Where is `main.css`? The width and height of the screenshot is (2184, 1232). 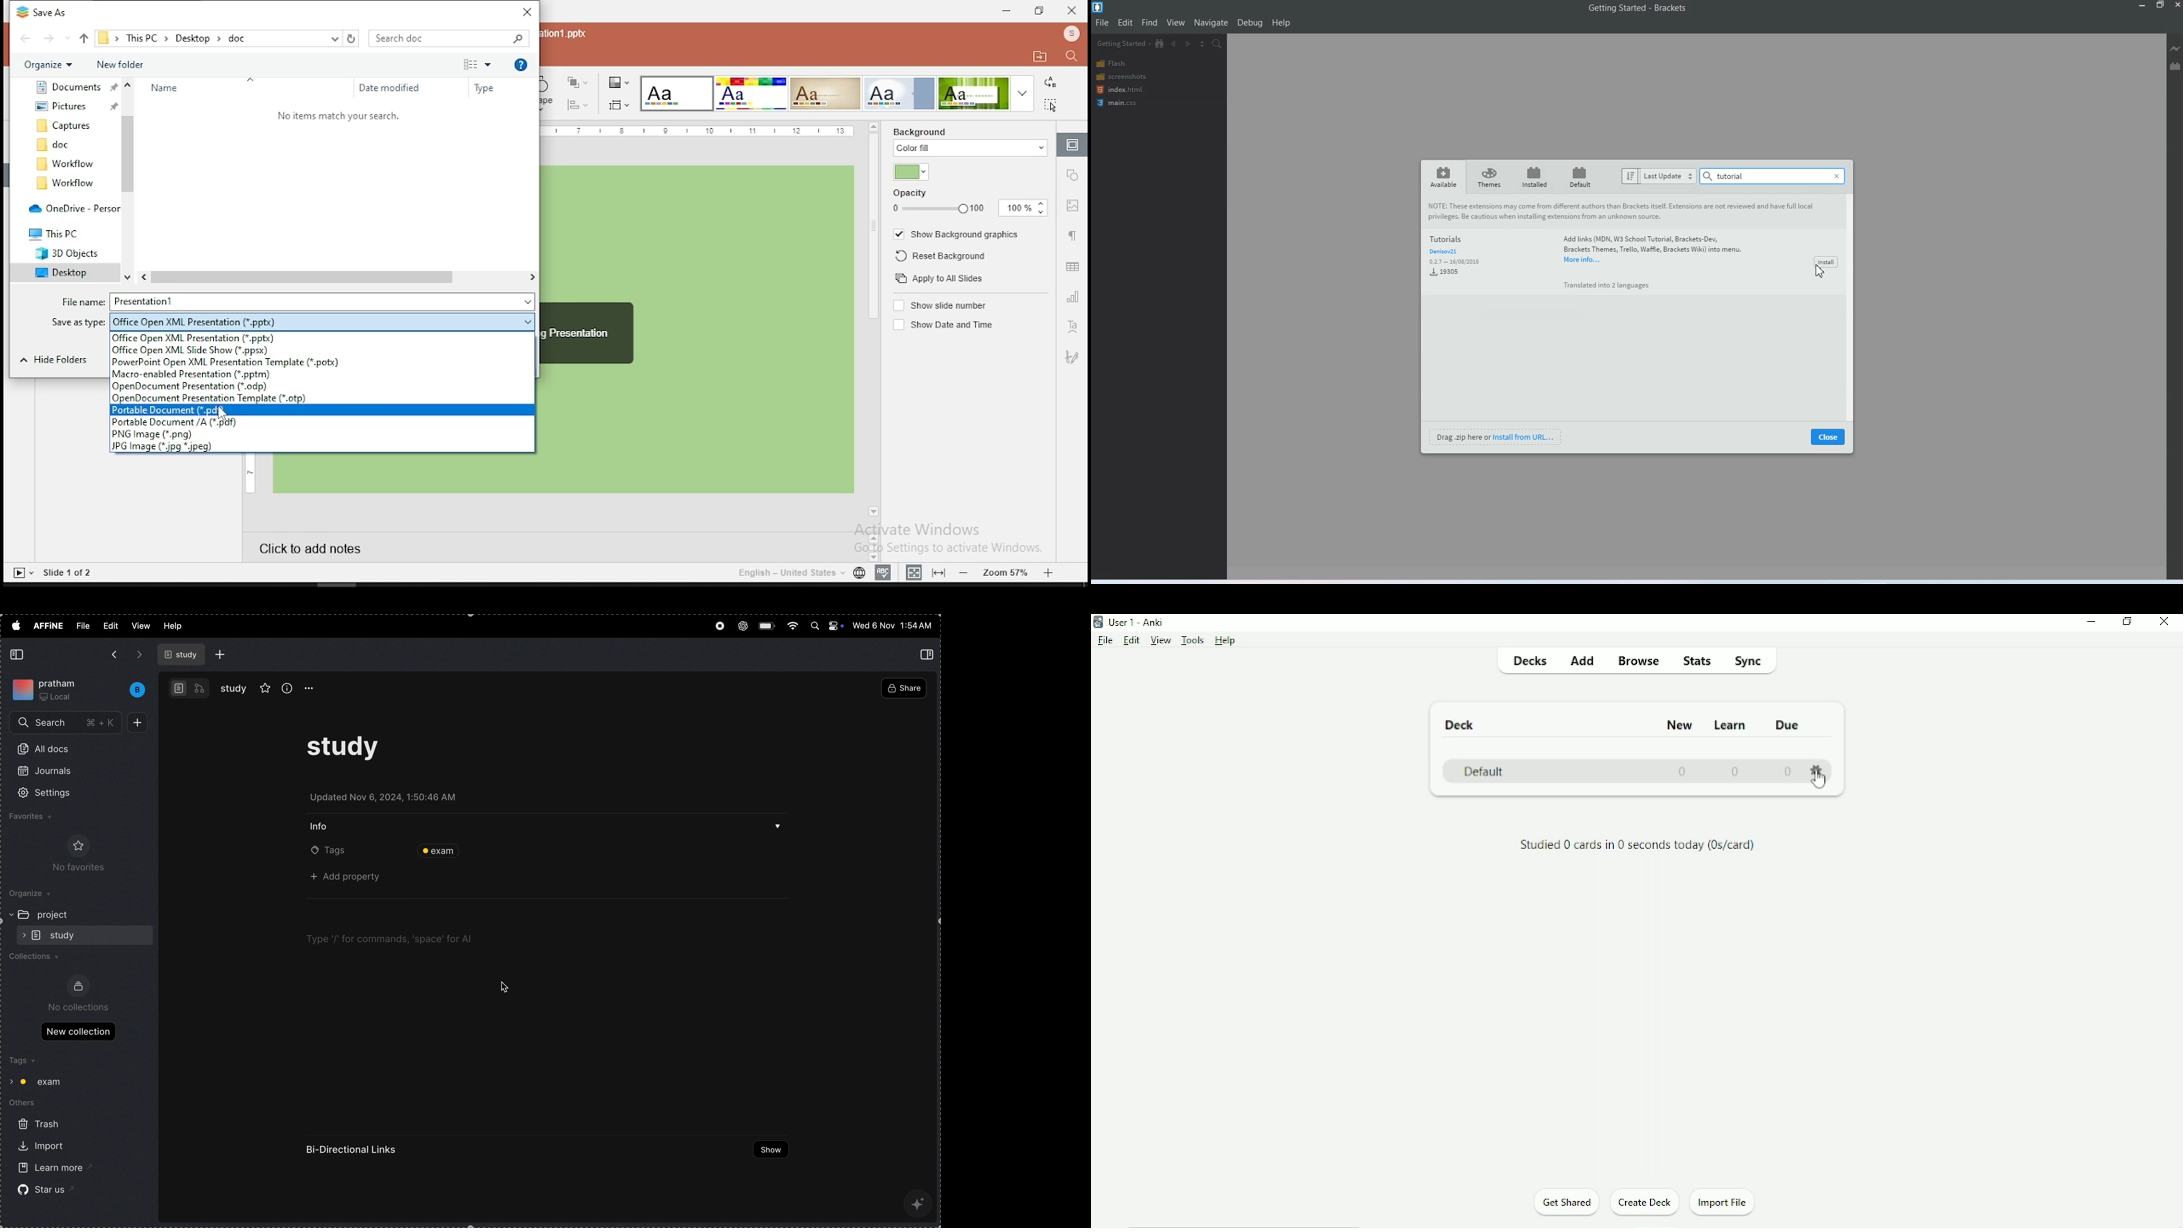 main.css is located at coordinates (1120, 103).